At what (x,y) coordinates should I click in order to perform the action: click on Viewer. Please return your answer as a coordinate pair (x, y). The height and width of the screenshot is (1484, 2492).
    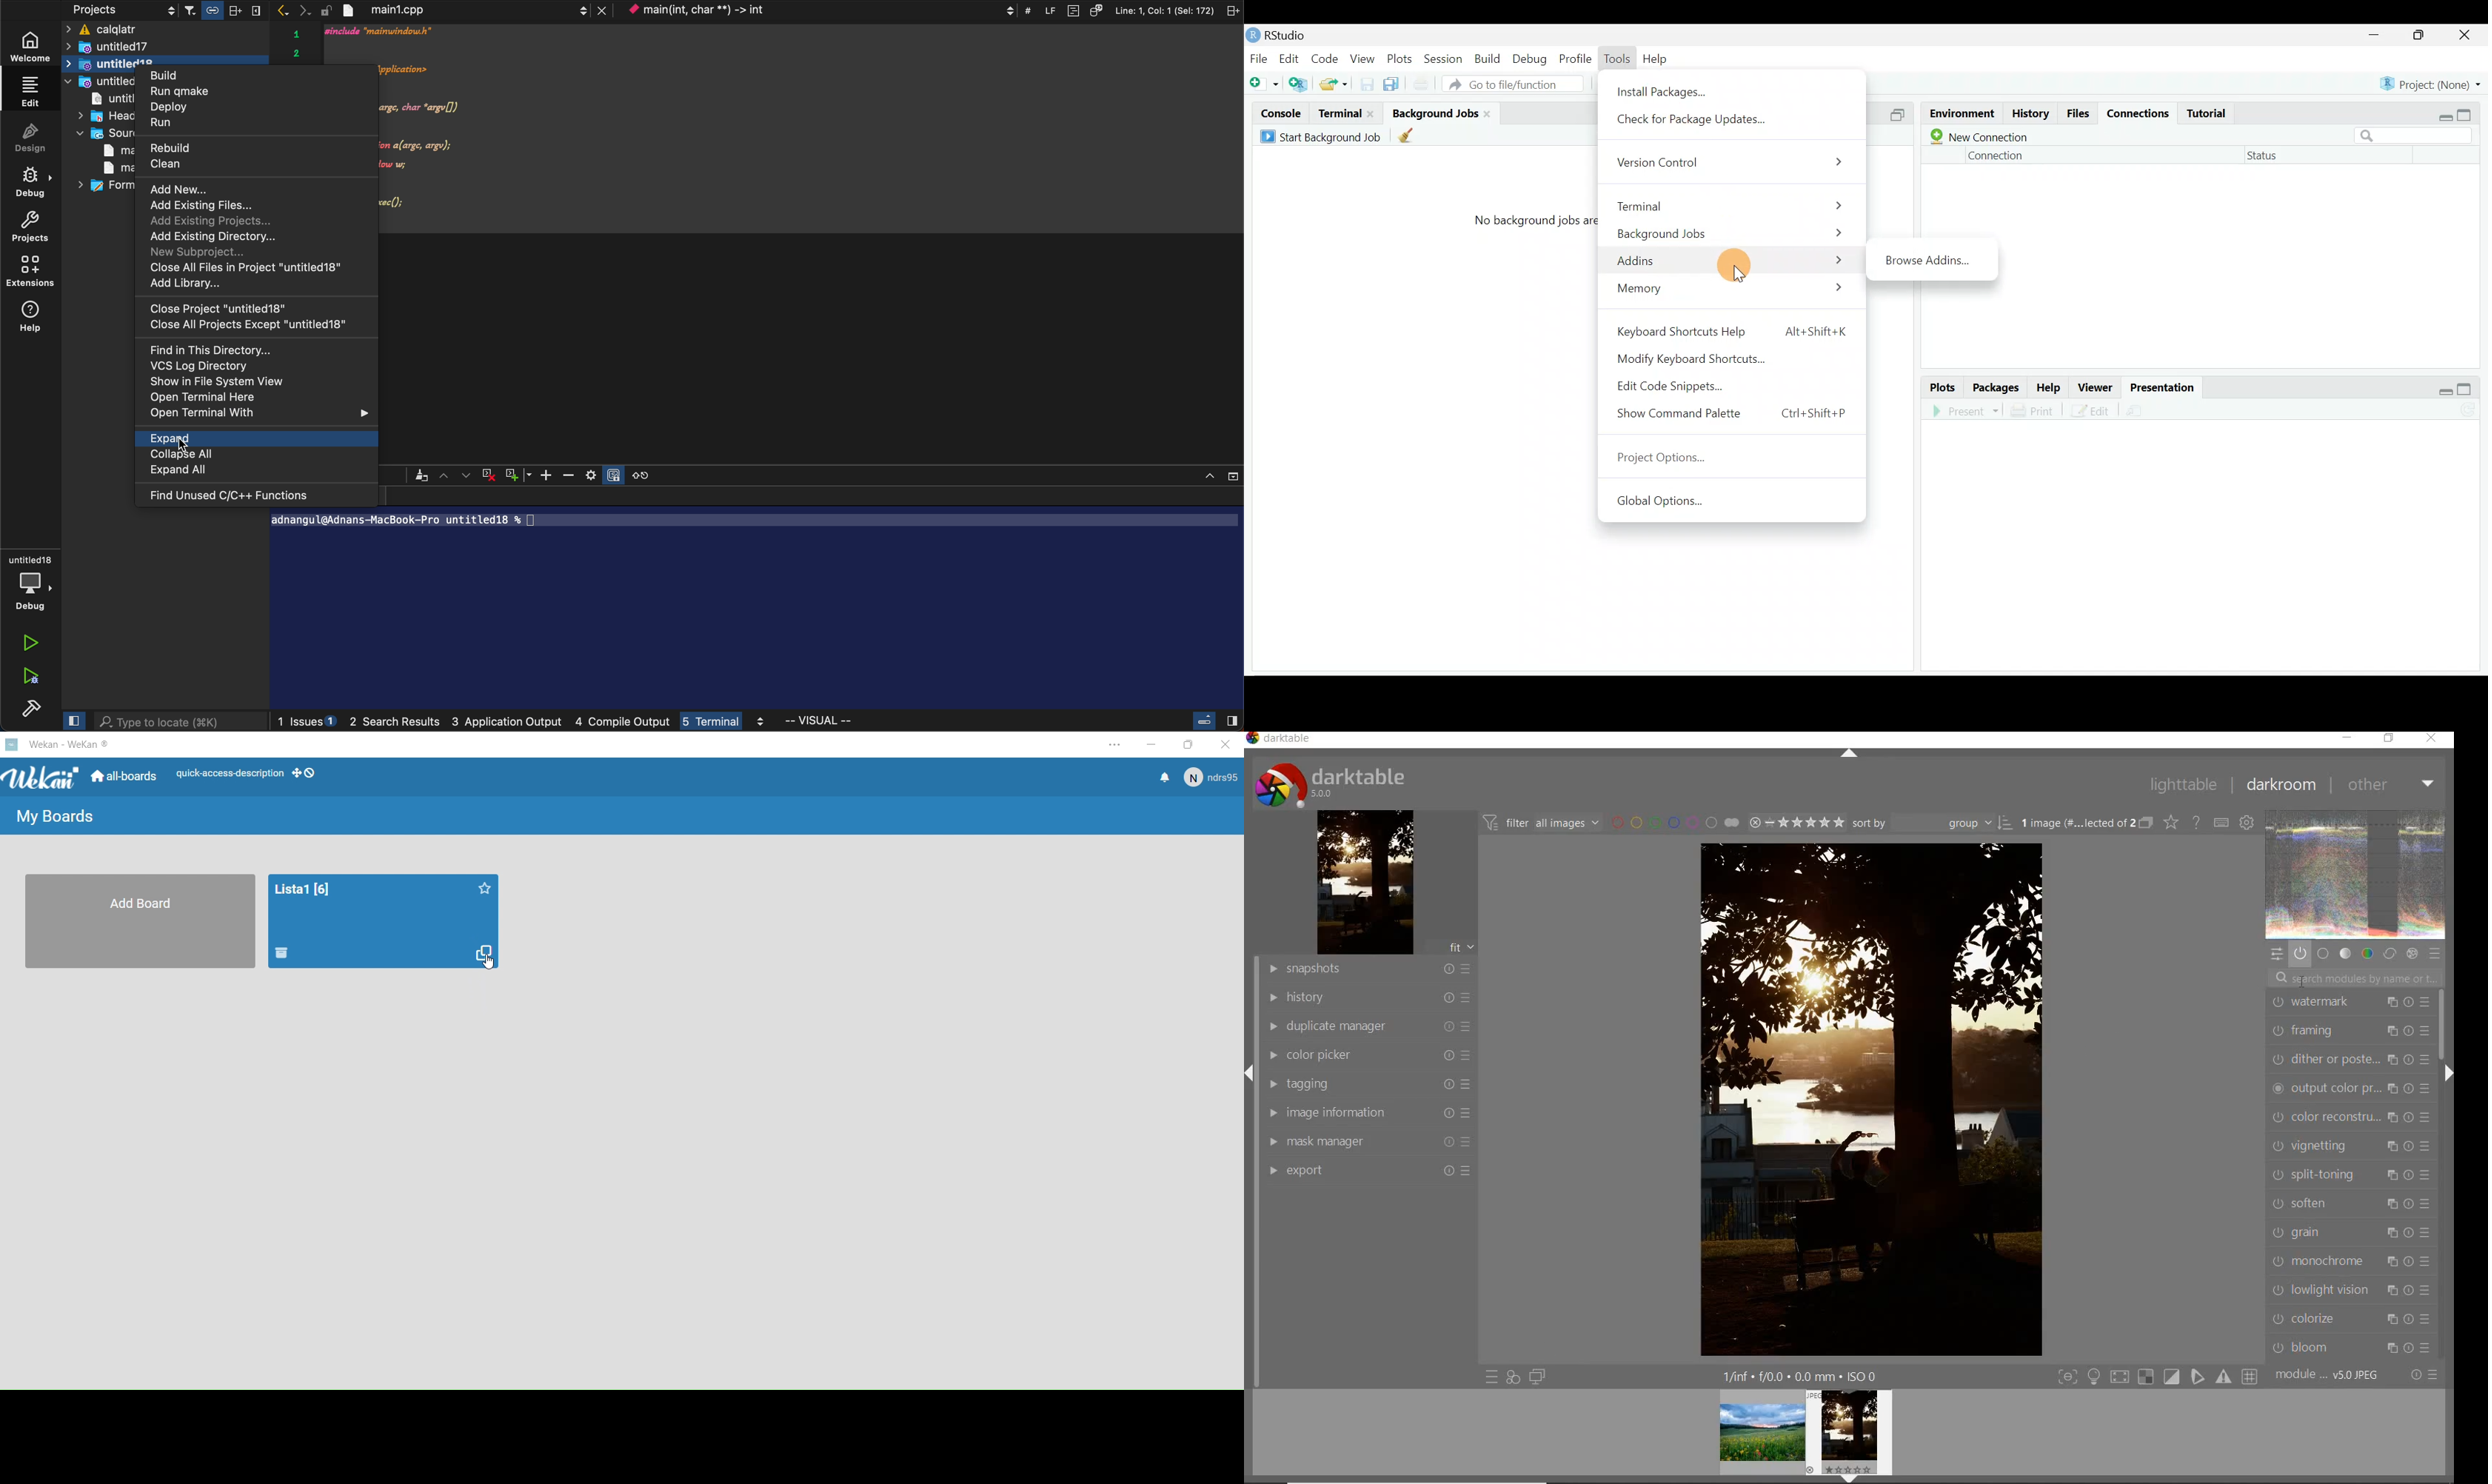
    Looking at the image, I should click on (2092, 384).